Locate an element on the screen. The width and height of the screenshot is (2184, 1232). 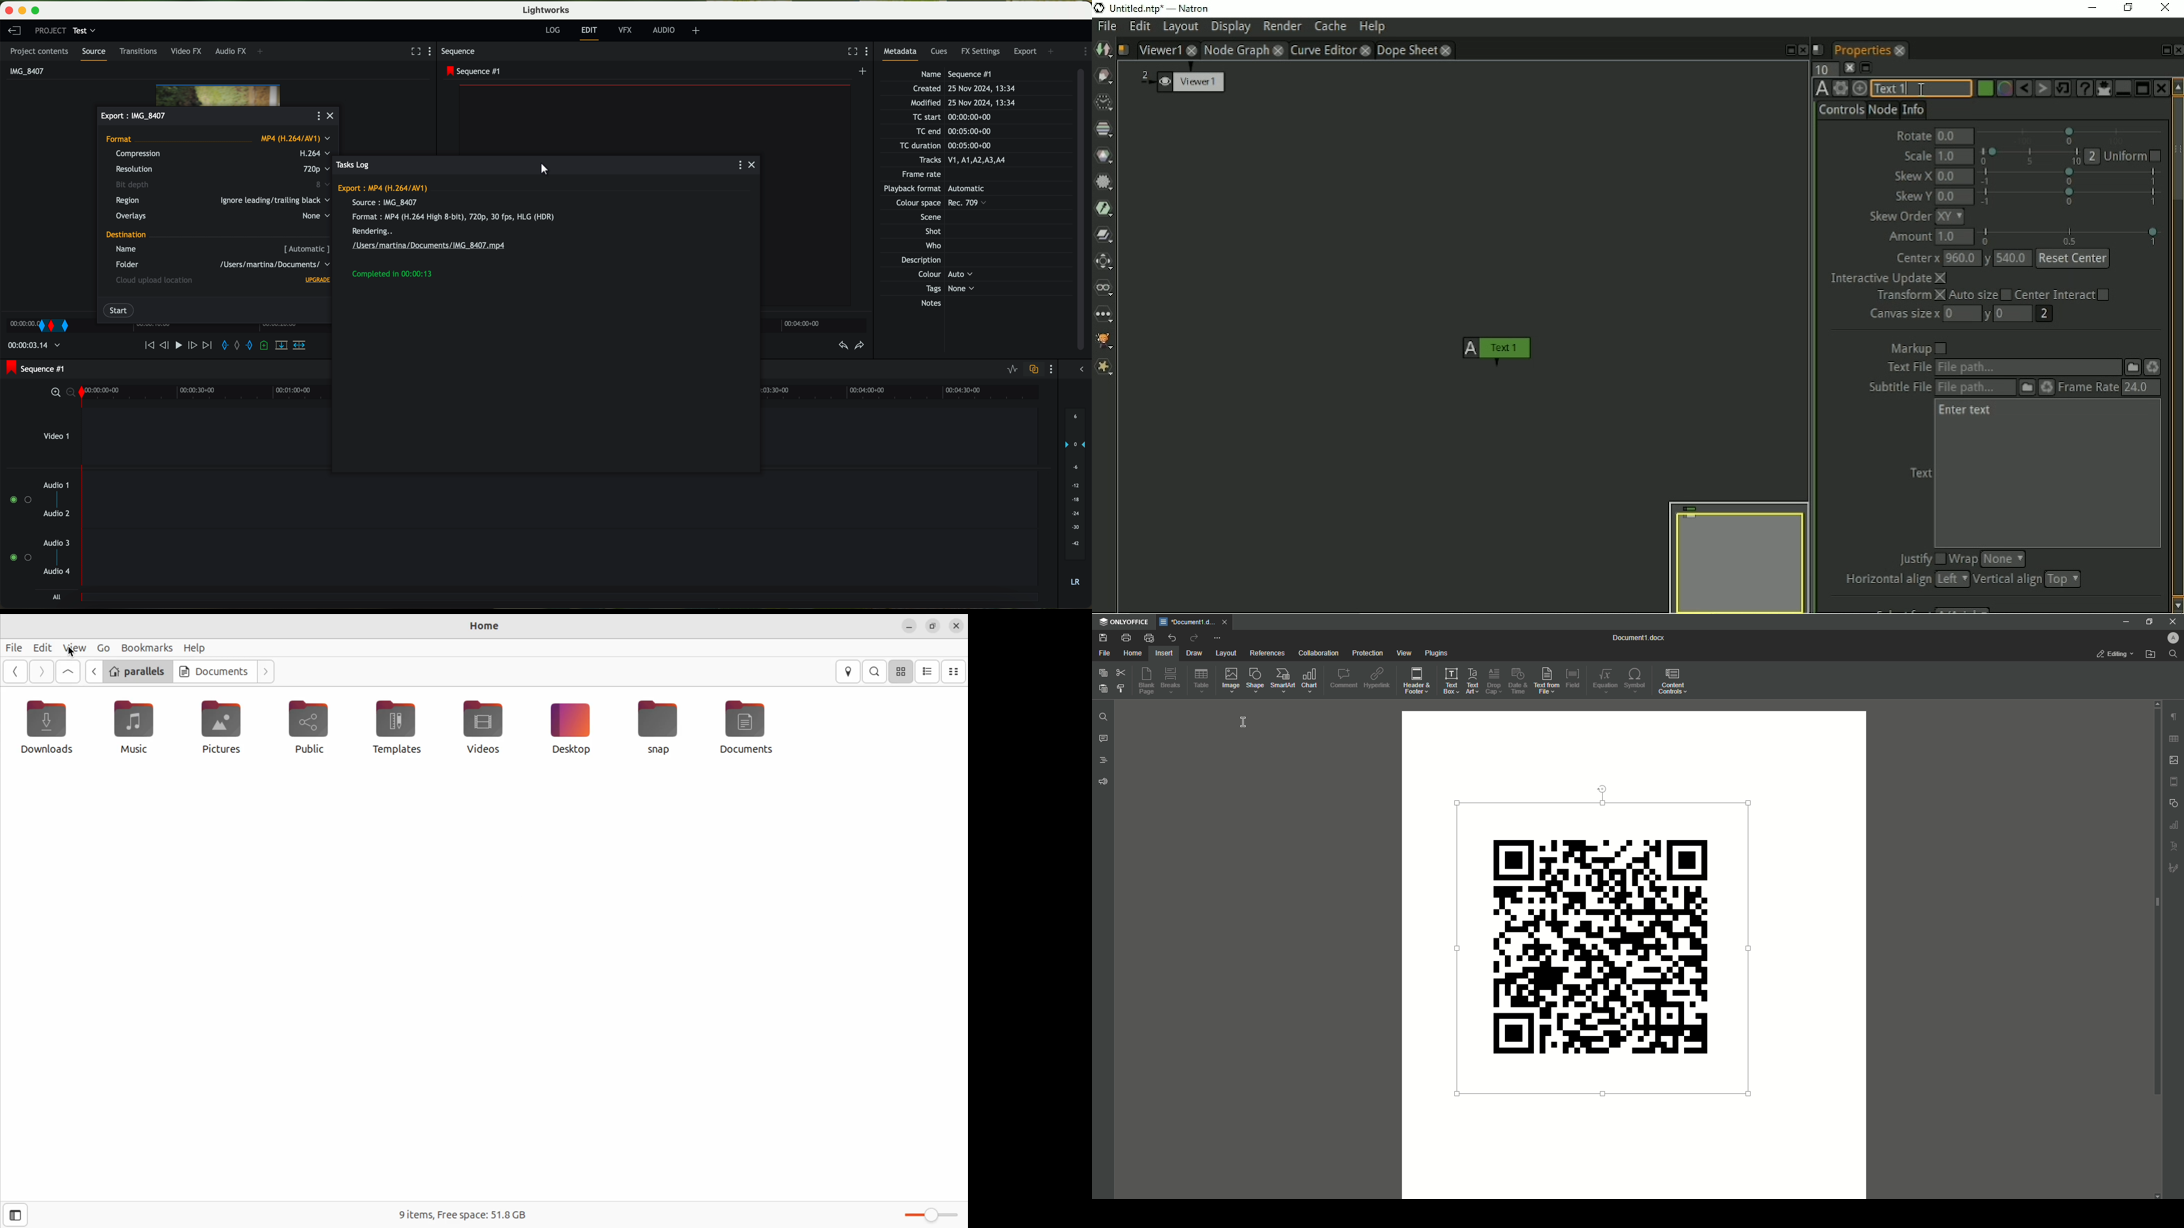
Quick Print is located at coordinates (1148, 637).